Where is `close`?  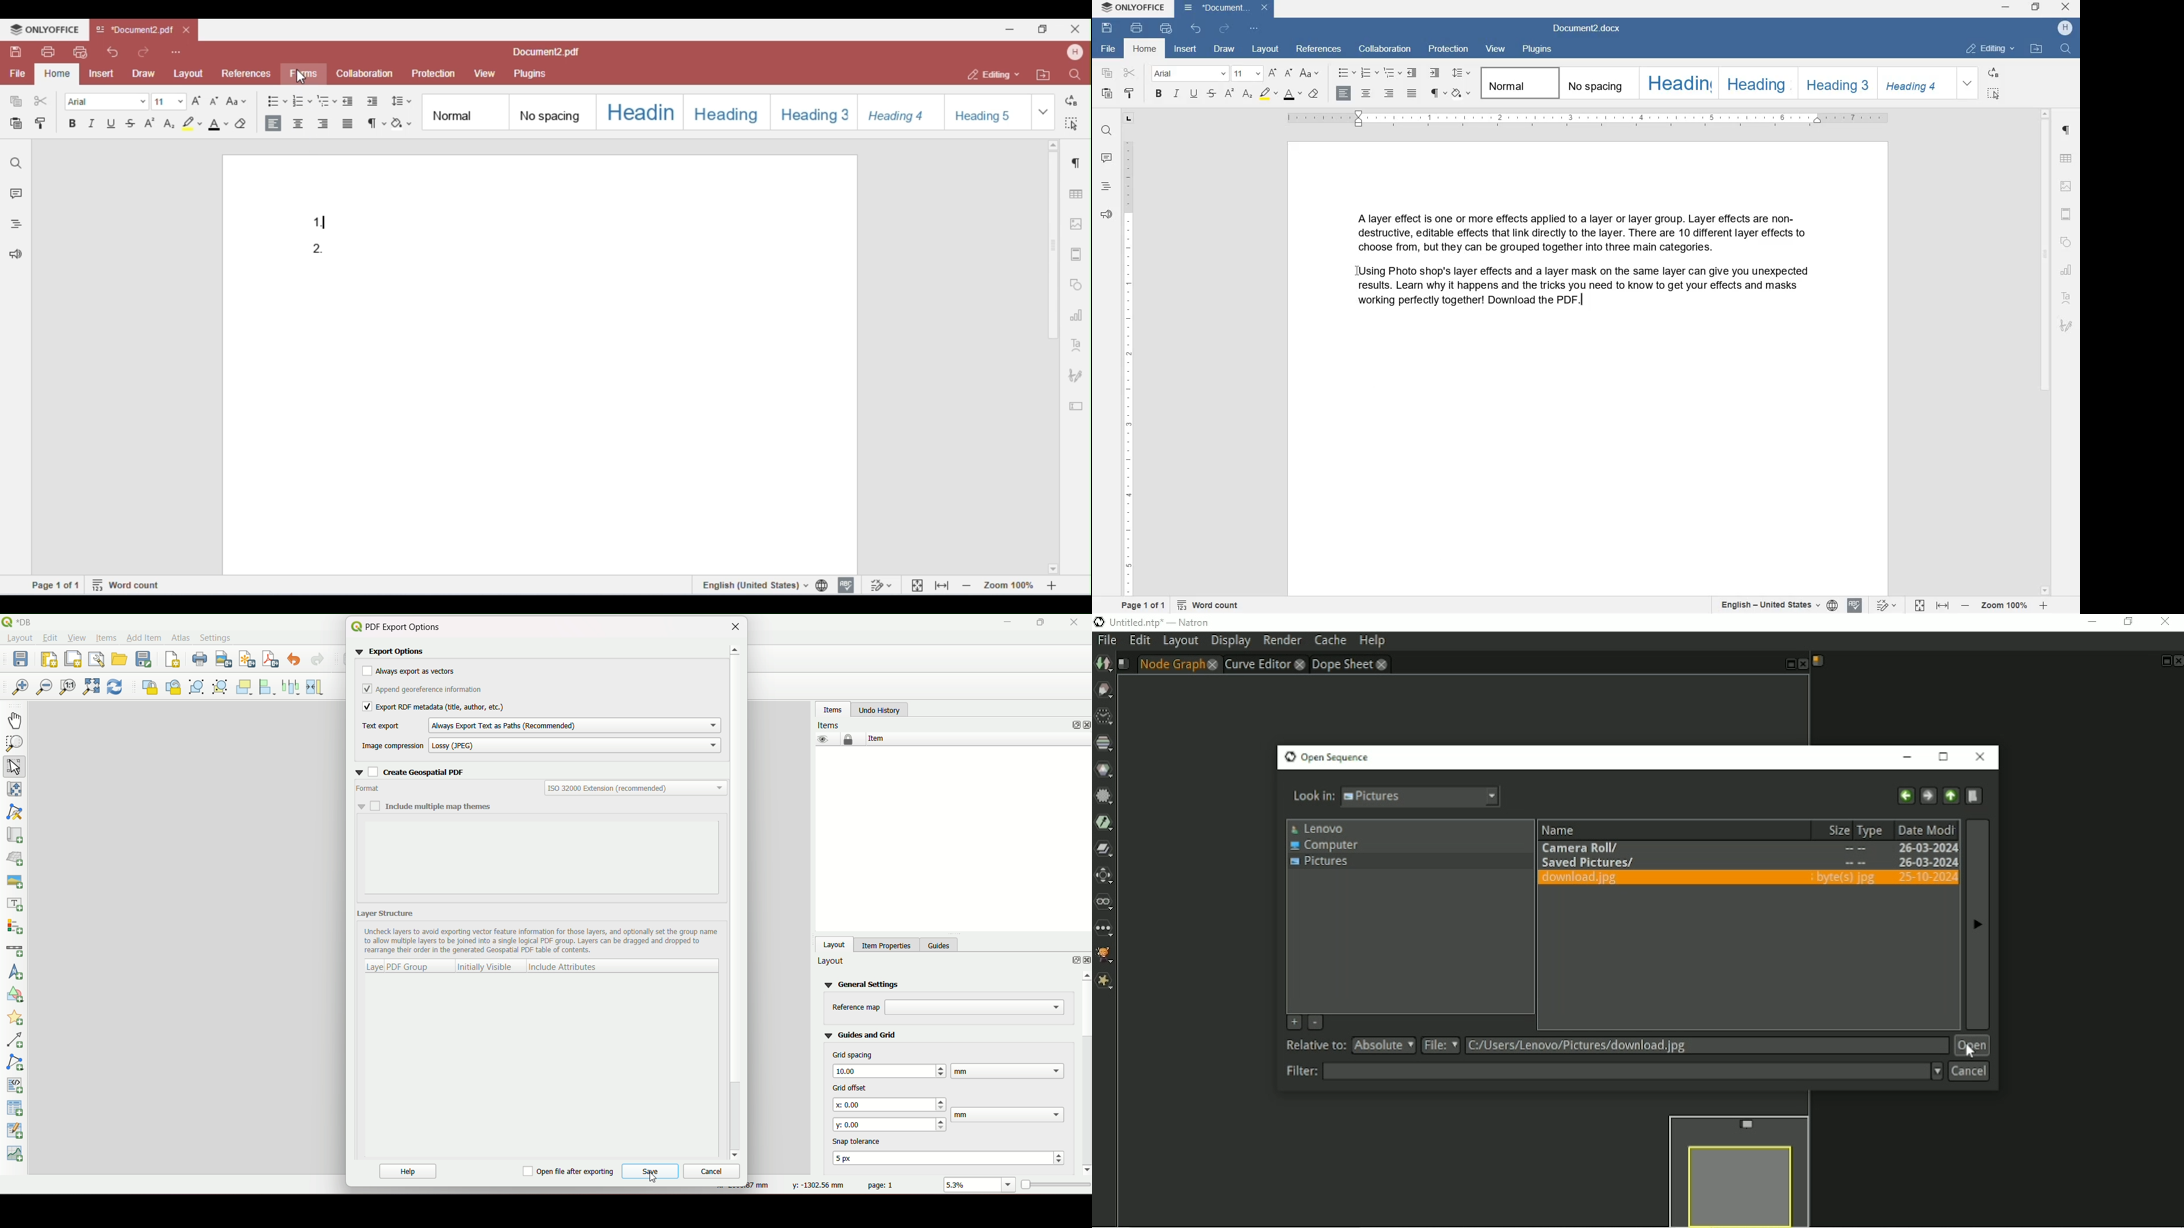
close is located at coordinates (1085, 961).